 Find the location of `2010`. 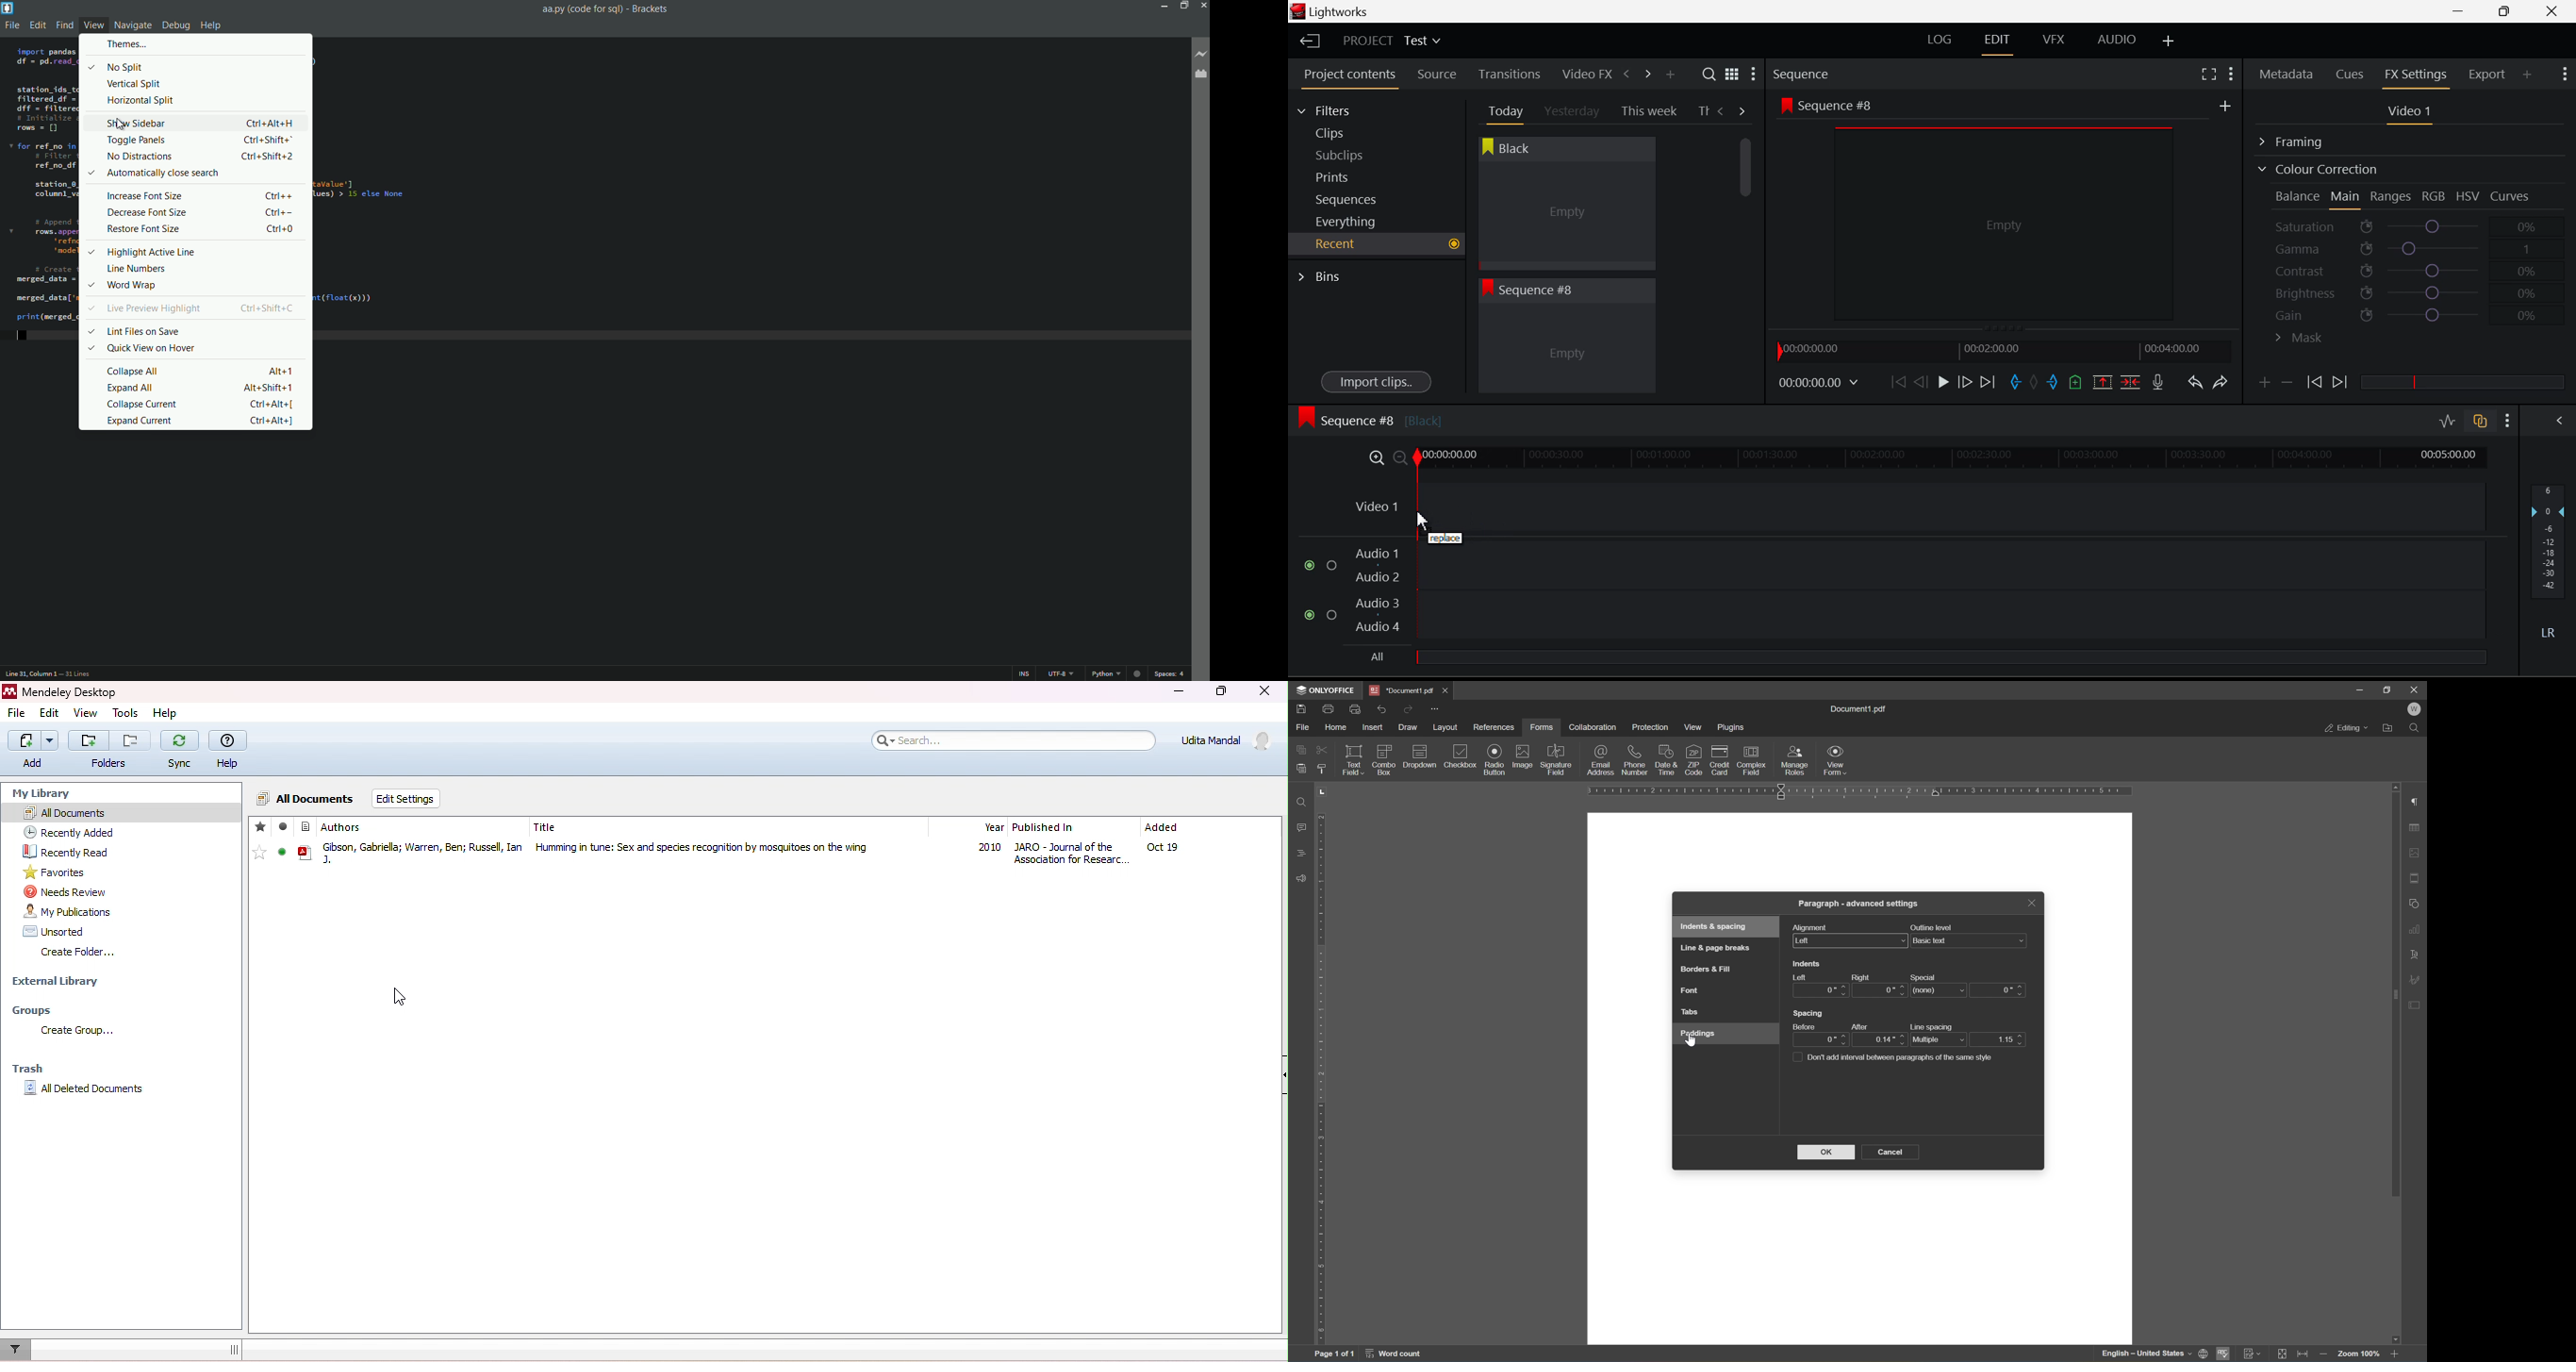

2010 is located at coordinates (988, 848).